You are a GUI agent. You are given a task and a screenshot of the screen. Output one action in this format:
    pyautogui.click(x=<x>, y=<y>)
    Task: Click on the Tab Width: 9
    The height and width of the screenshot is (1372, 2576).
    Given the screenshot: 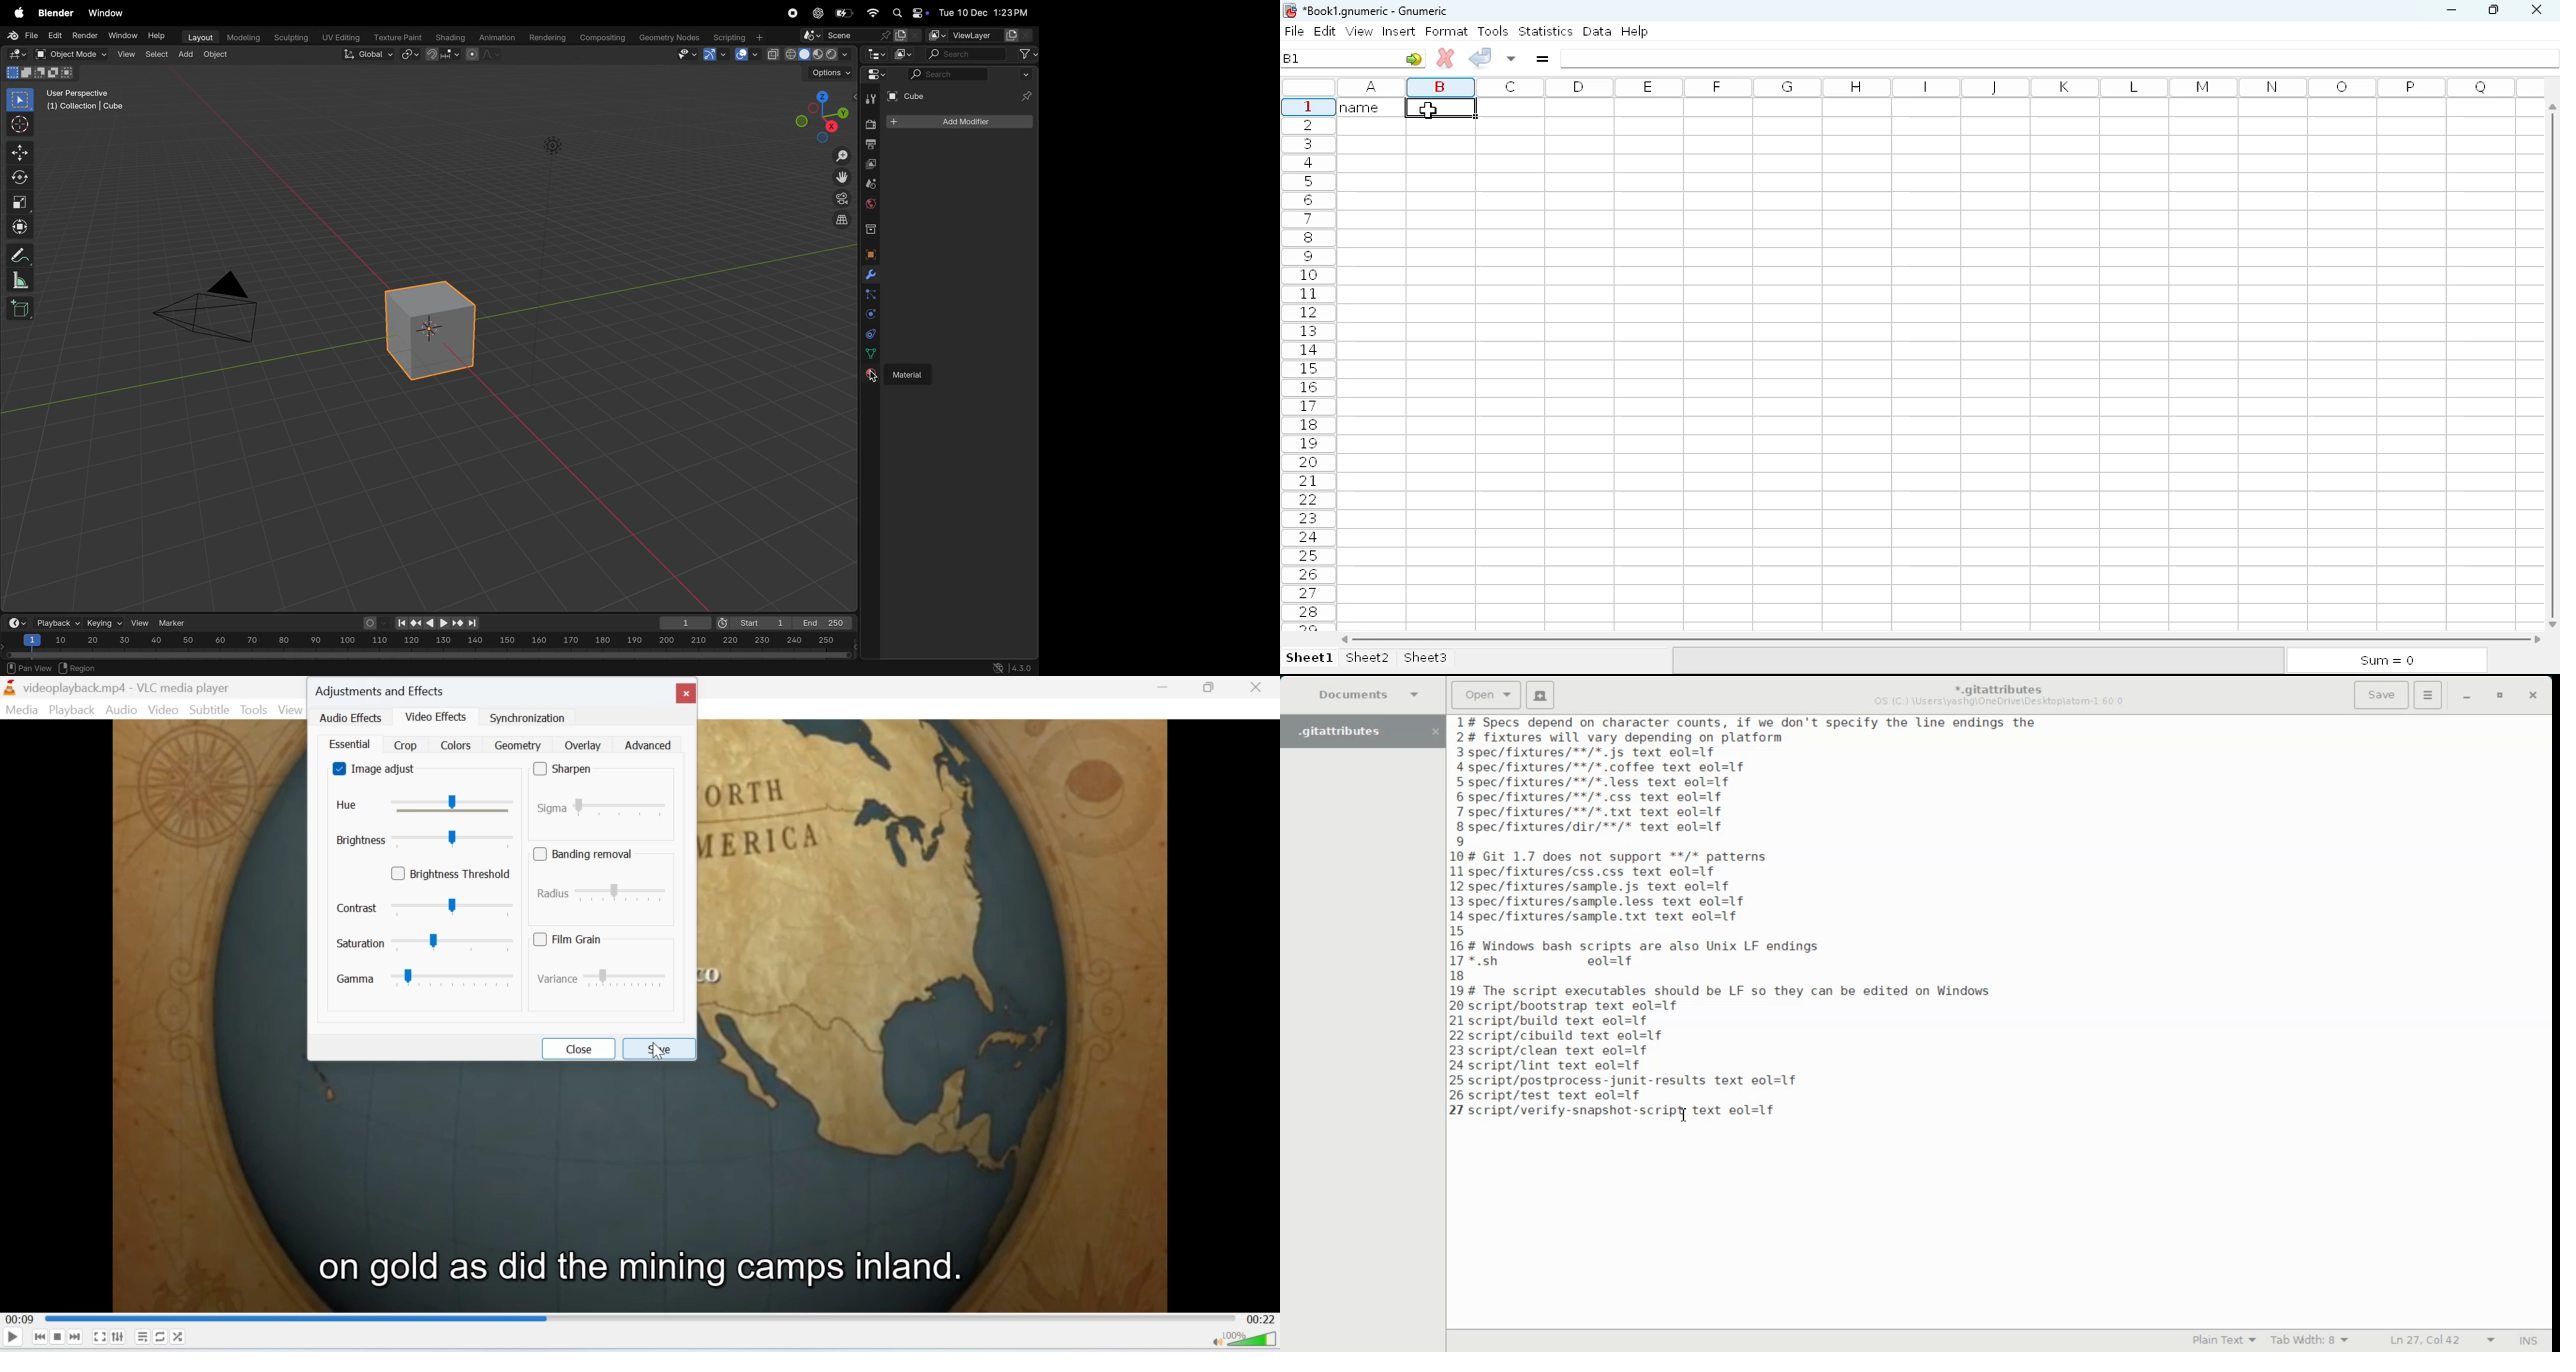 What is the action you would take?
    pyautogui.click(x=2311, y=1341)
    